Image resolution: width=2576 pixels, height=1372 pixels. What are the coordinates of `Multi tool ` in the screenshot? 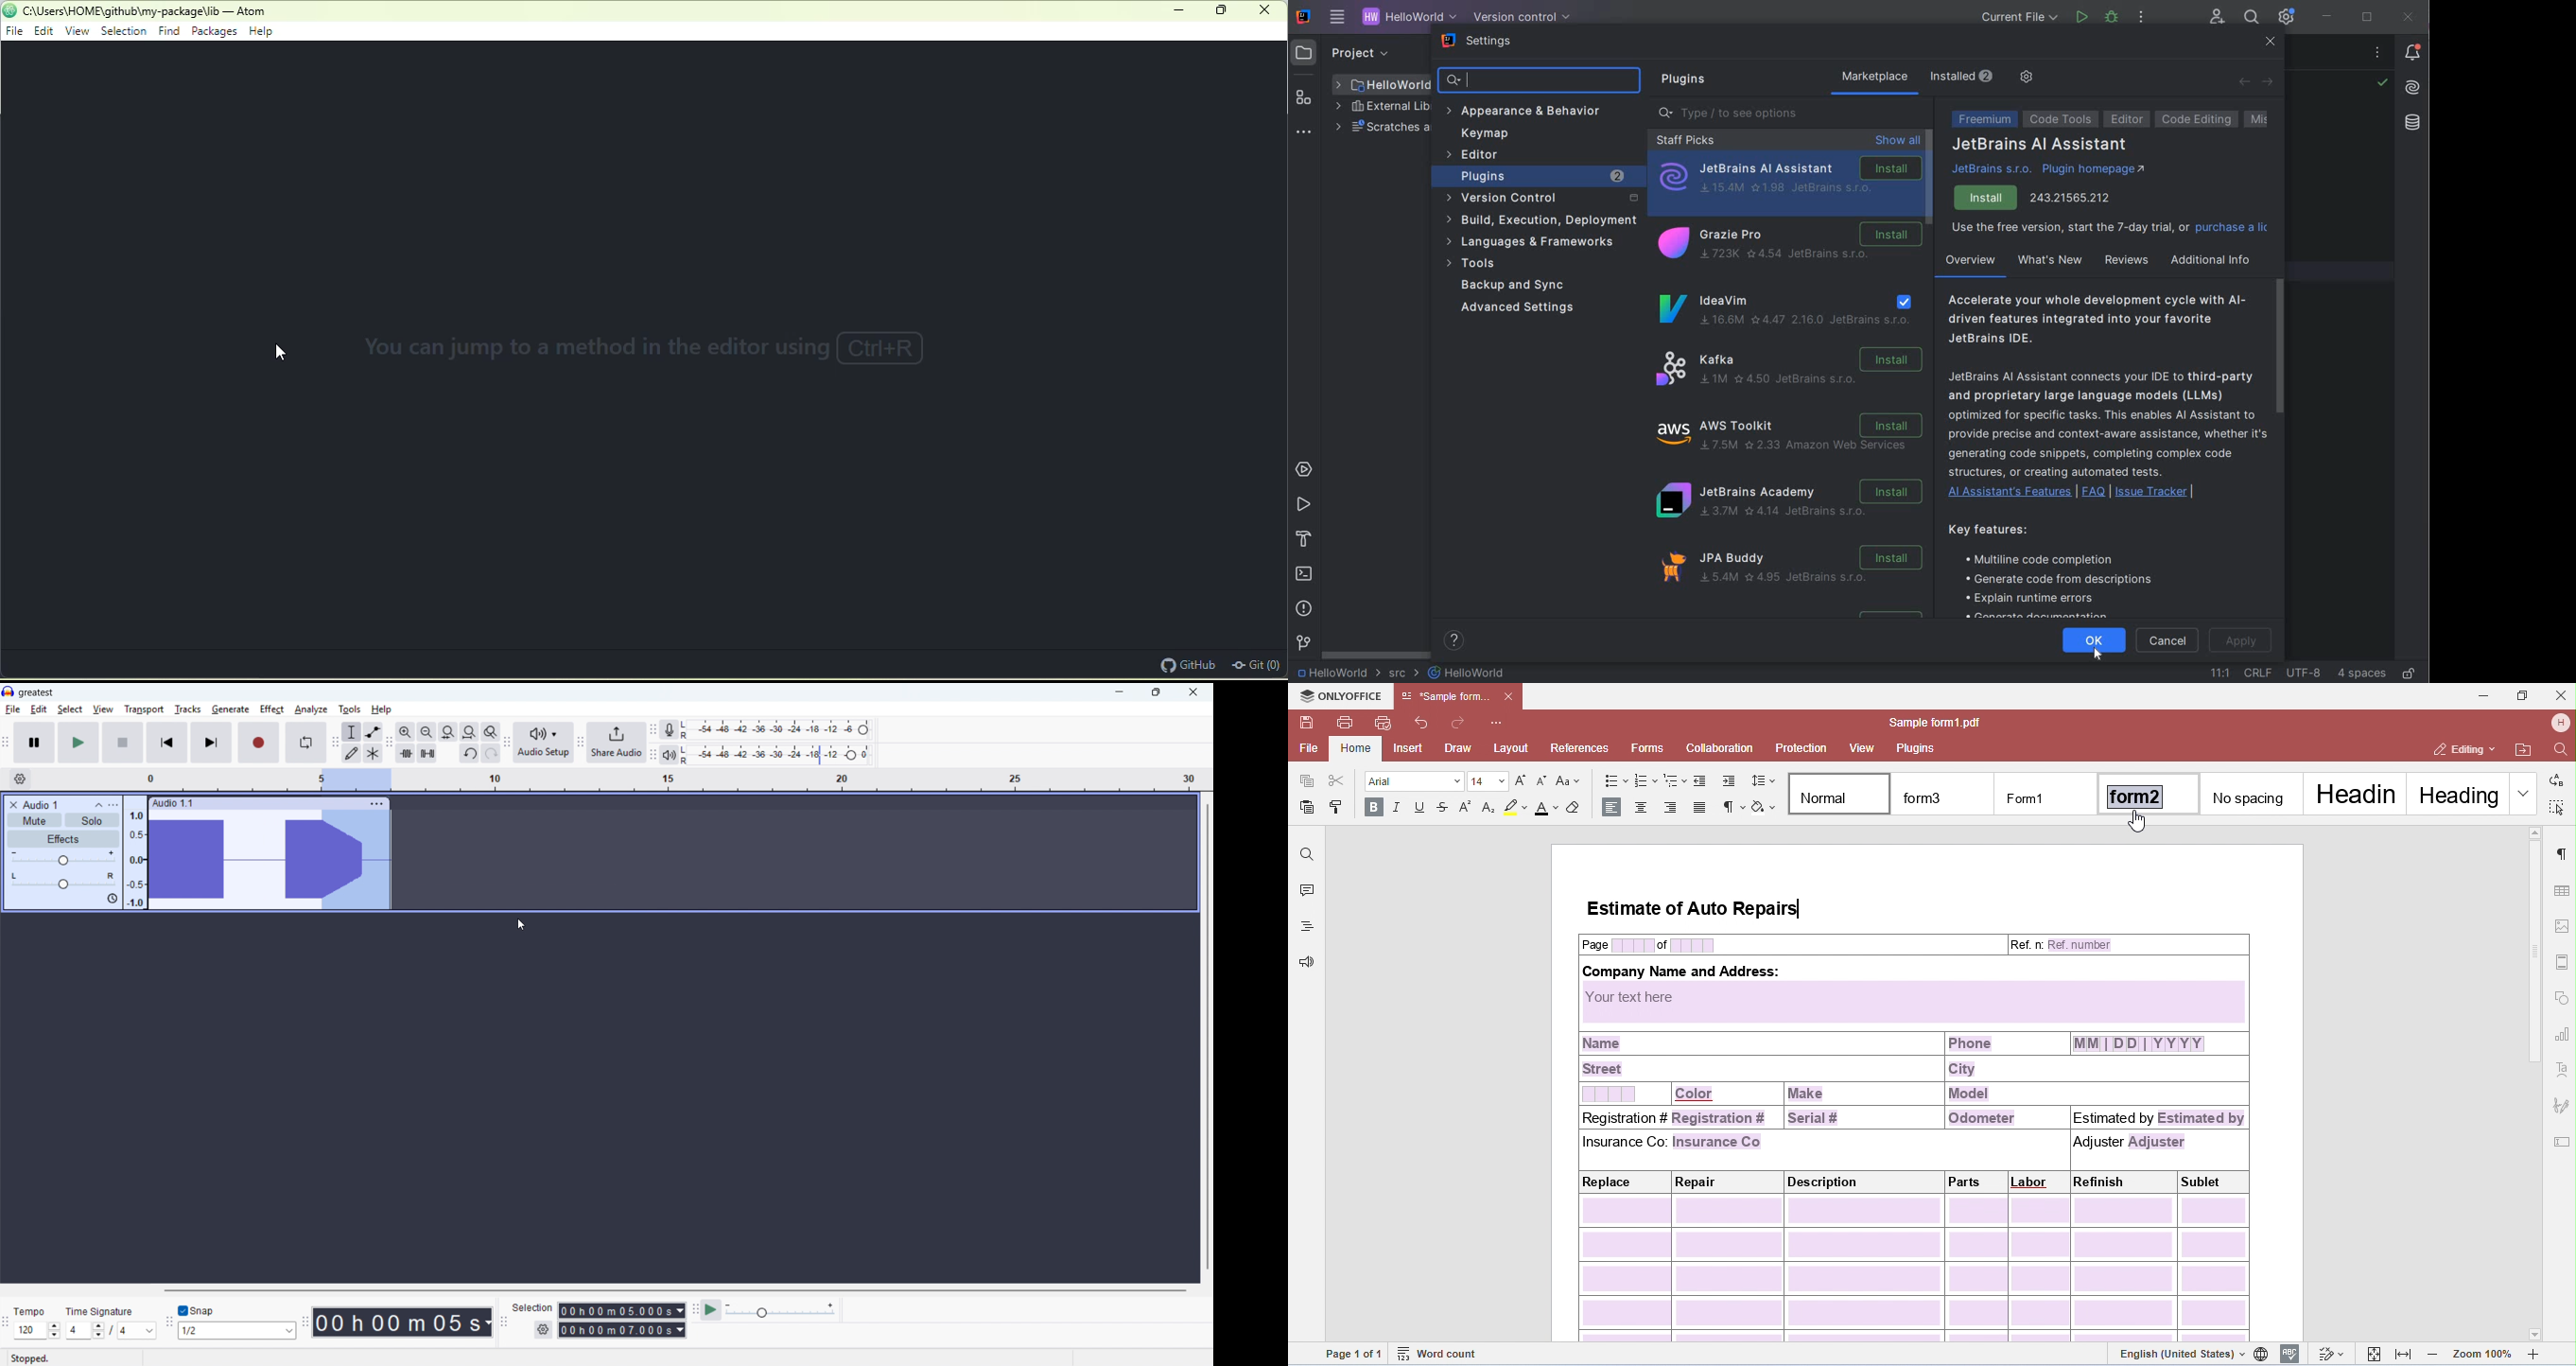 It's located at (373, 754).